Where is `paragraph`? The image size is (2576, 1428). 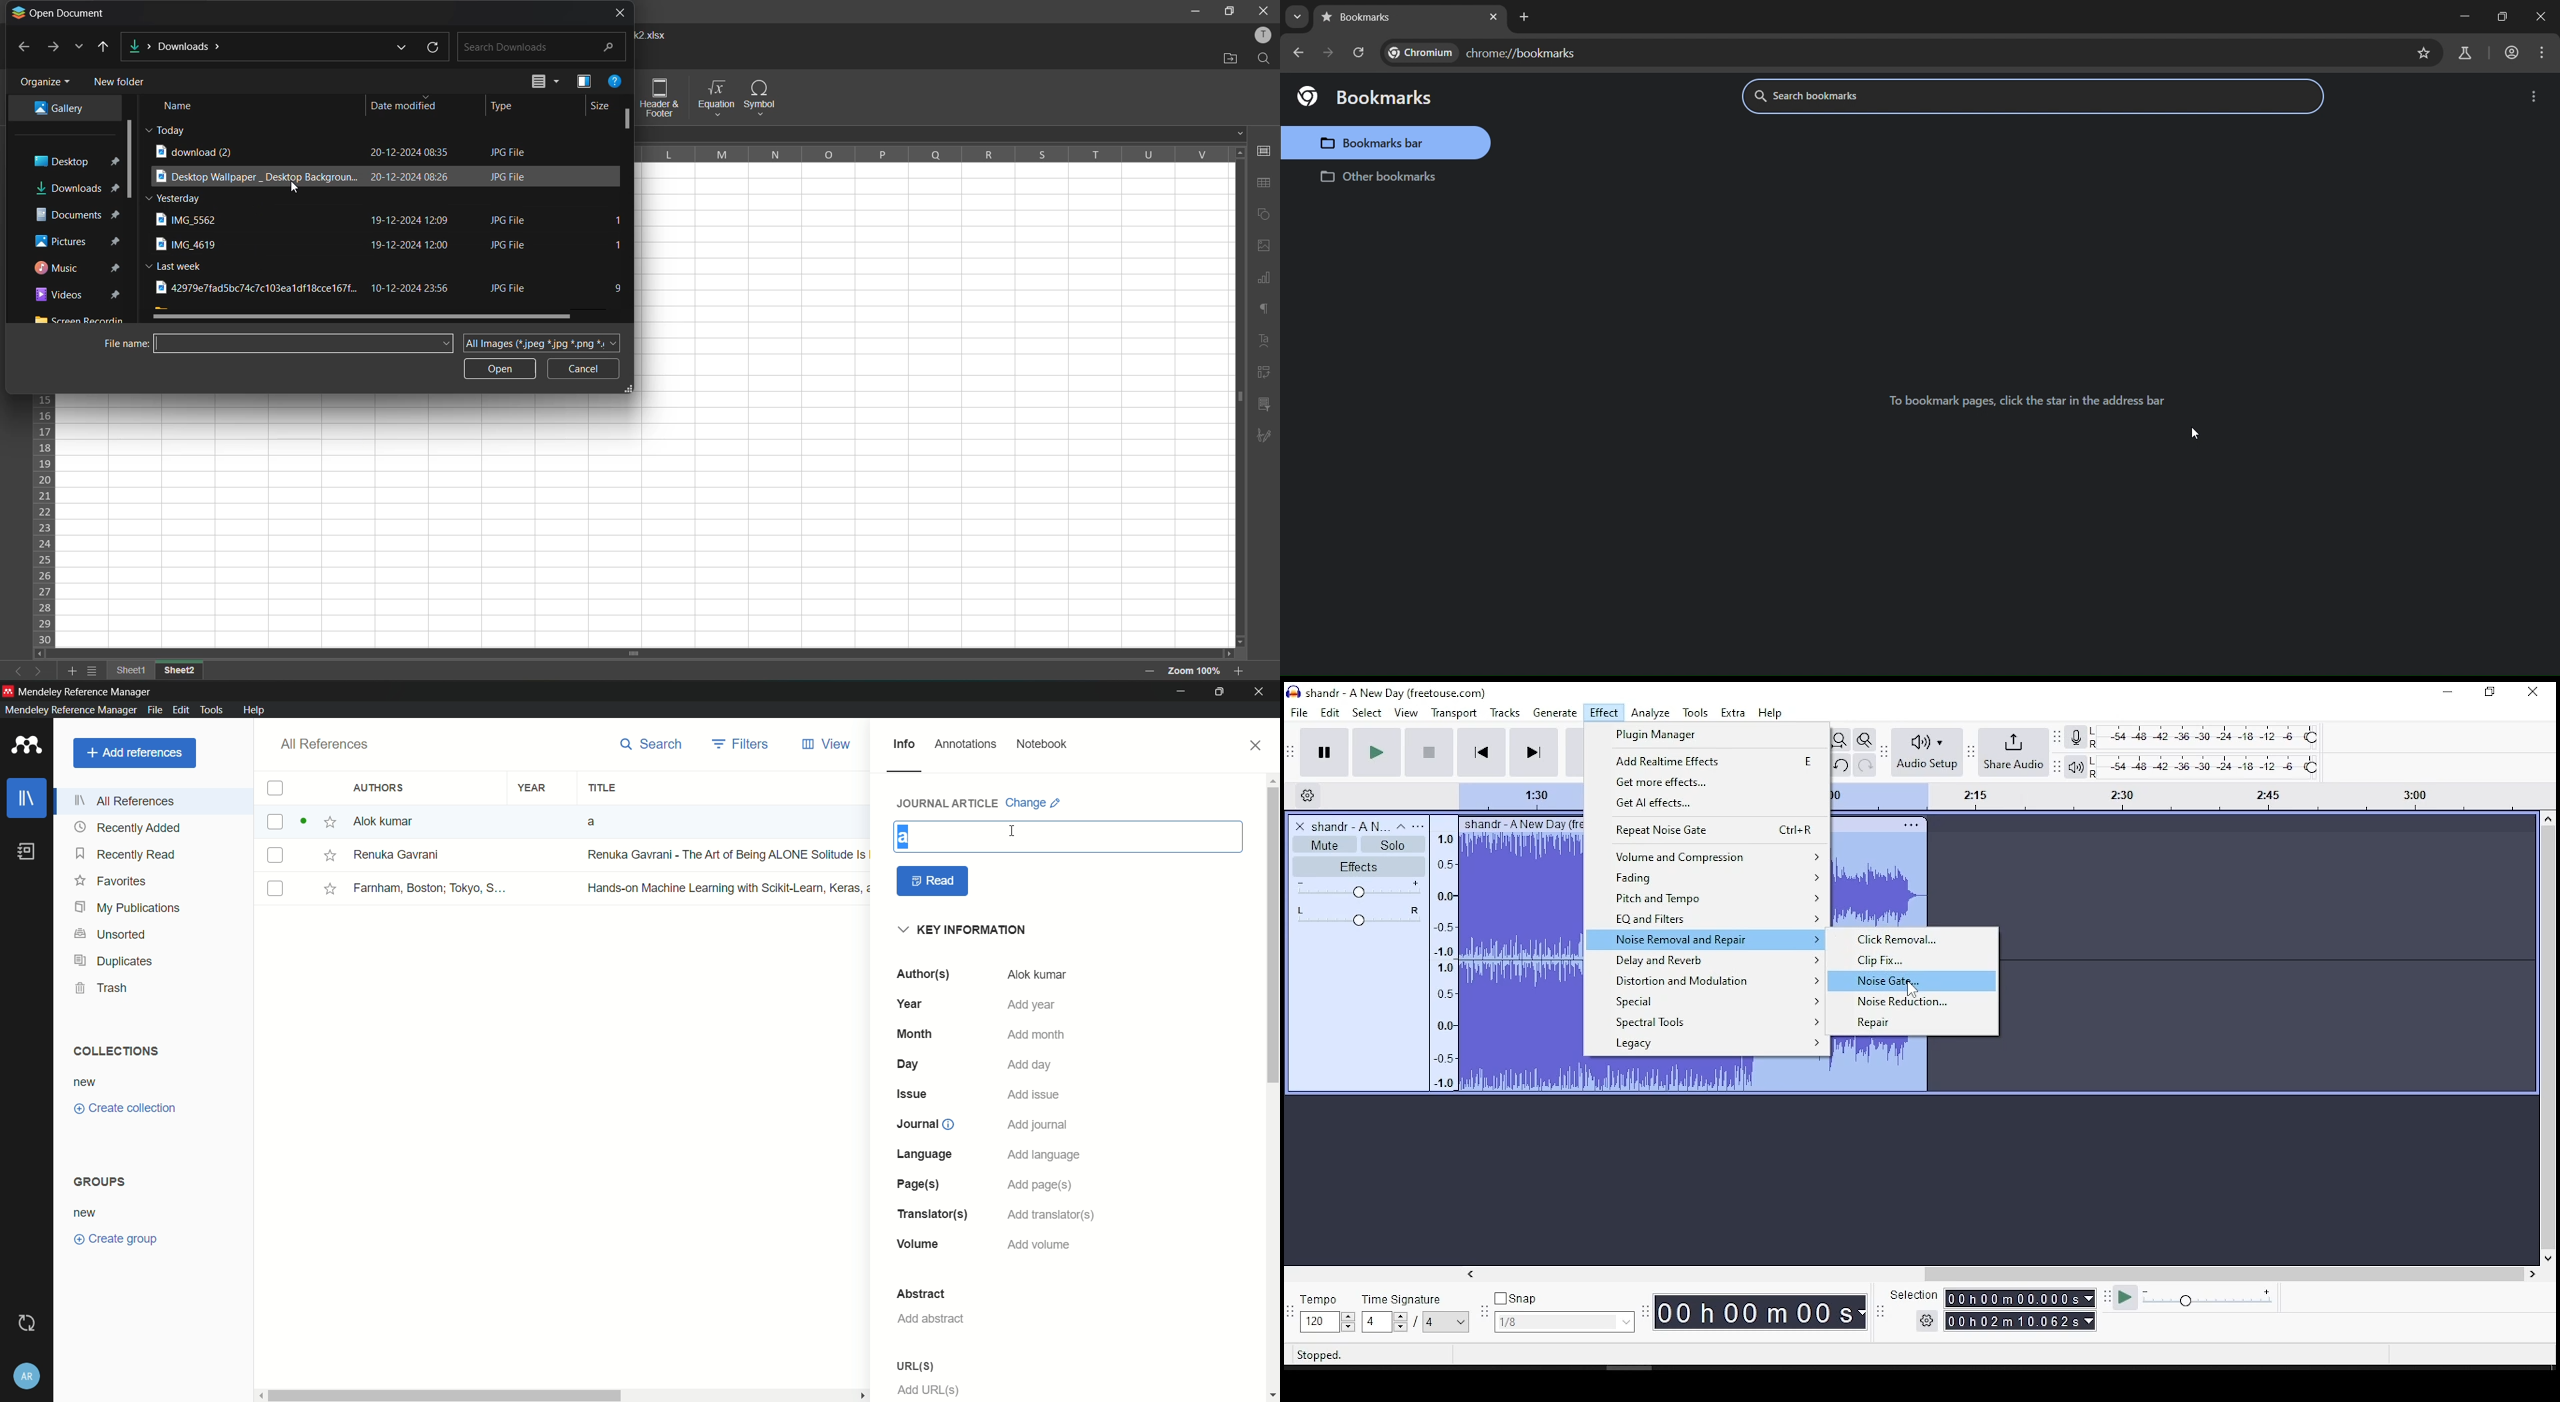
paragraph is located at coordinates (1267, 313).